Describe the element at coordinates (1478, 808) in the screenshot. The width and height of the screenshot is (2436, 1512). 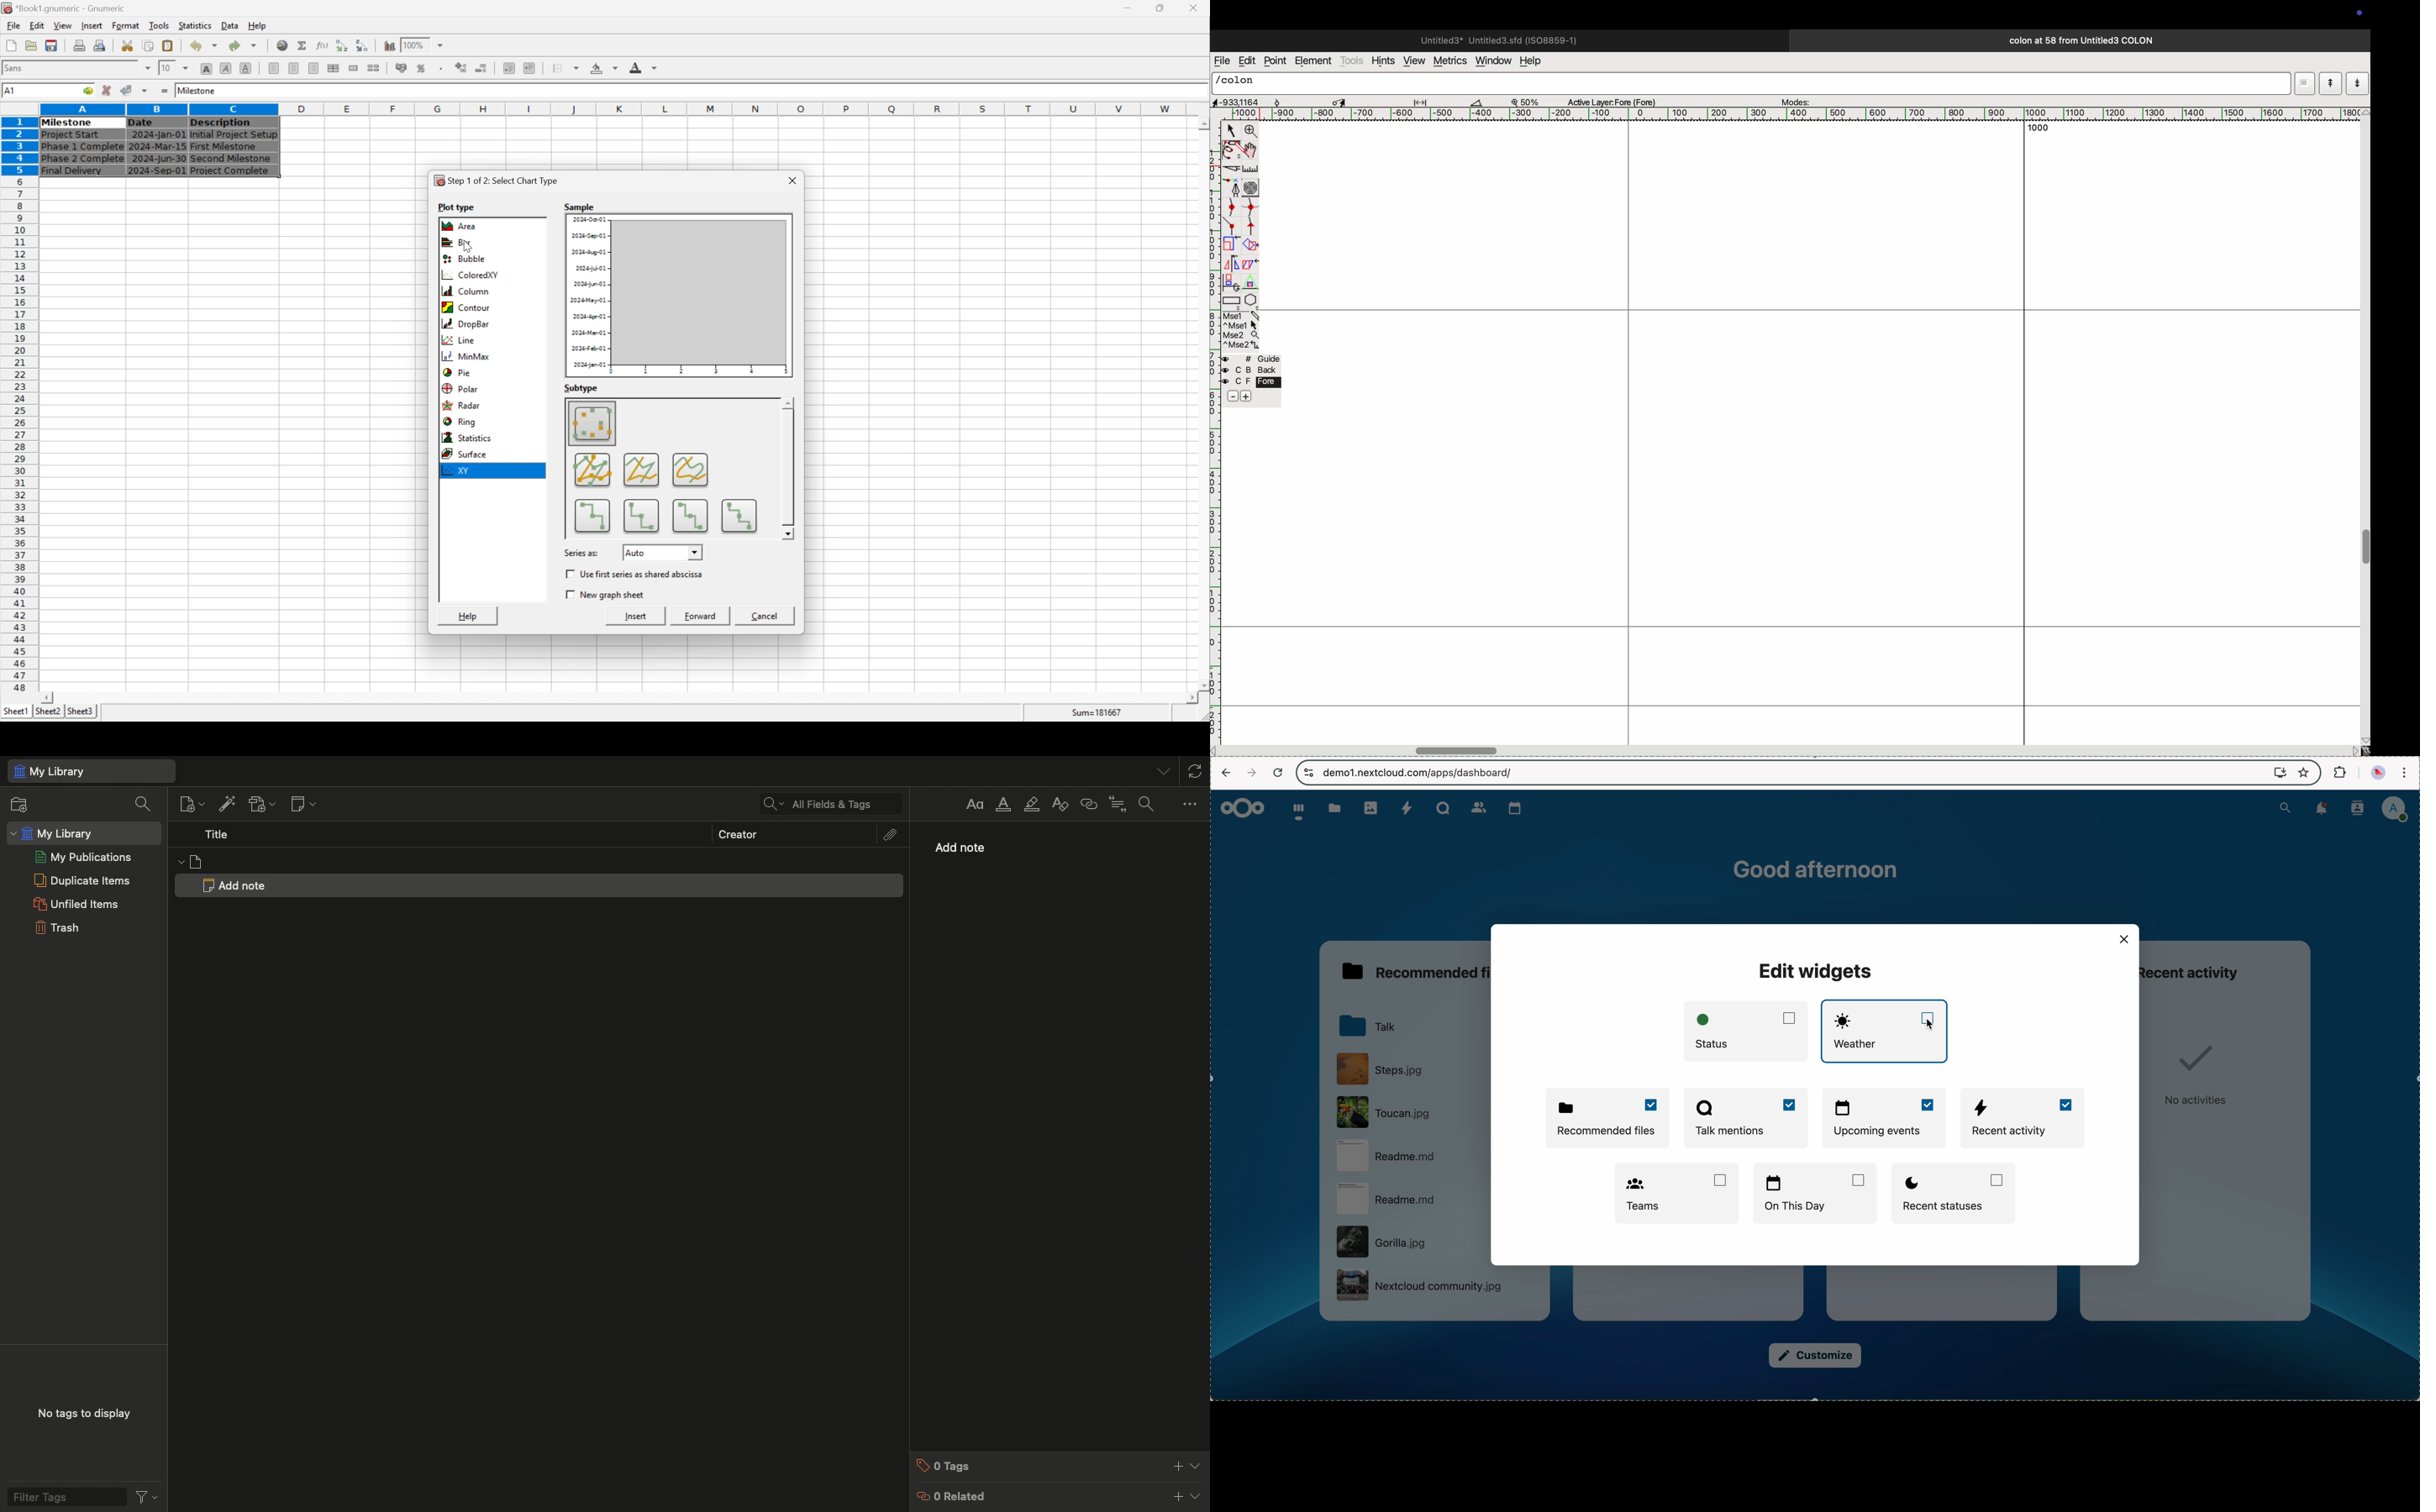
I see `contacts` at that location.